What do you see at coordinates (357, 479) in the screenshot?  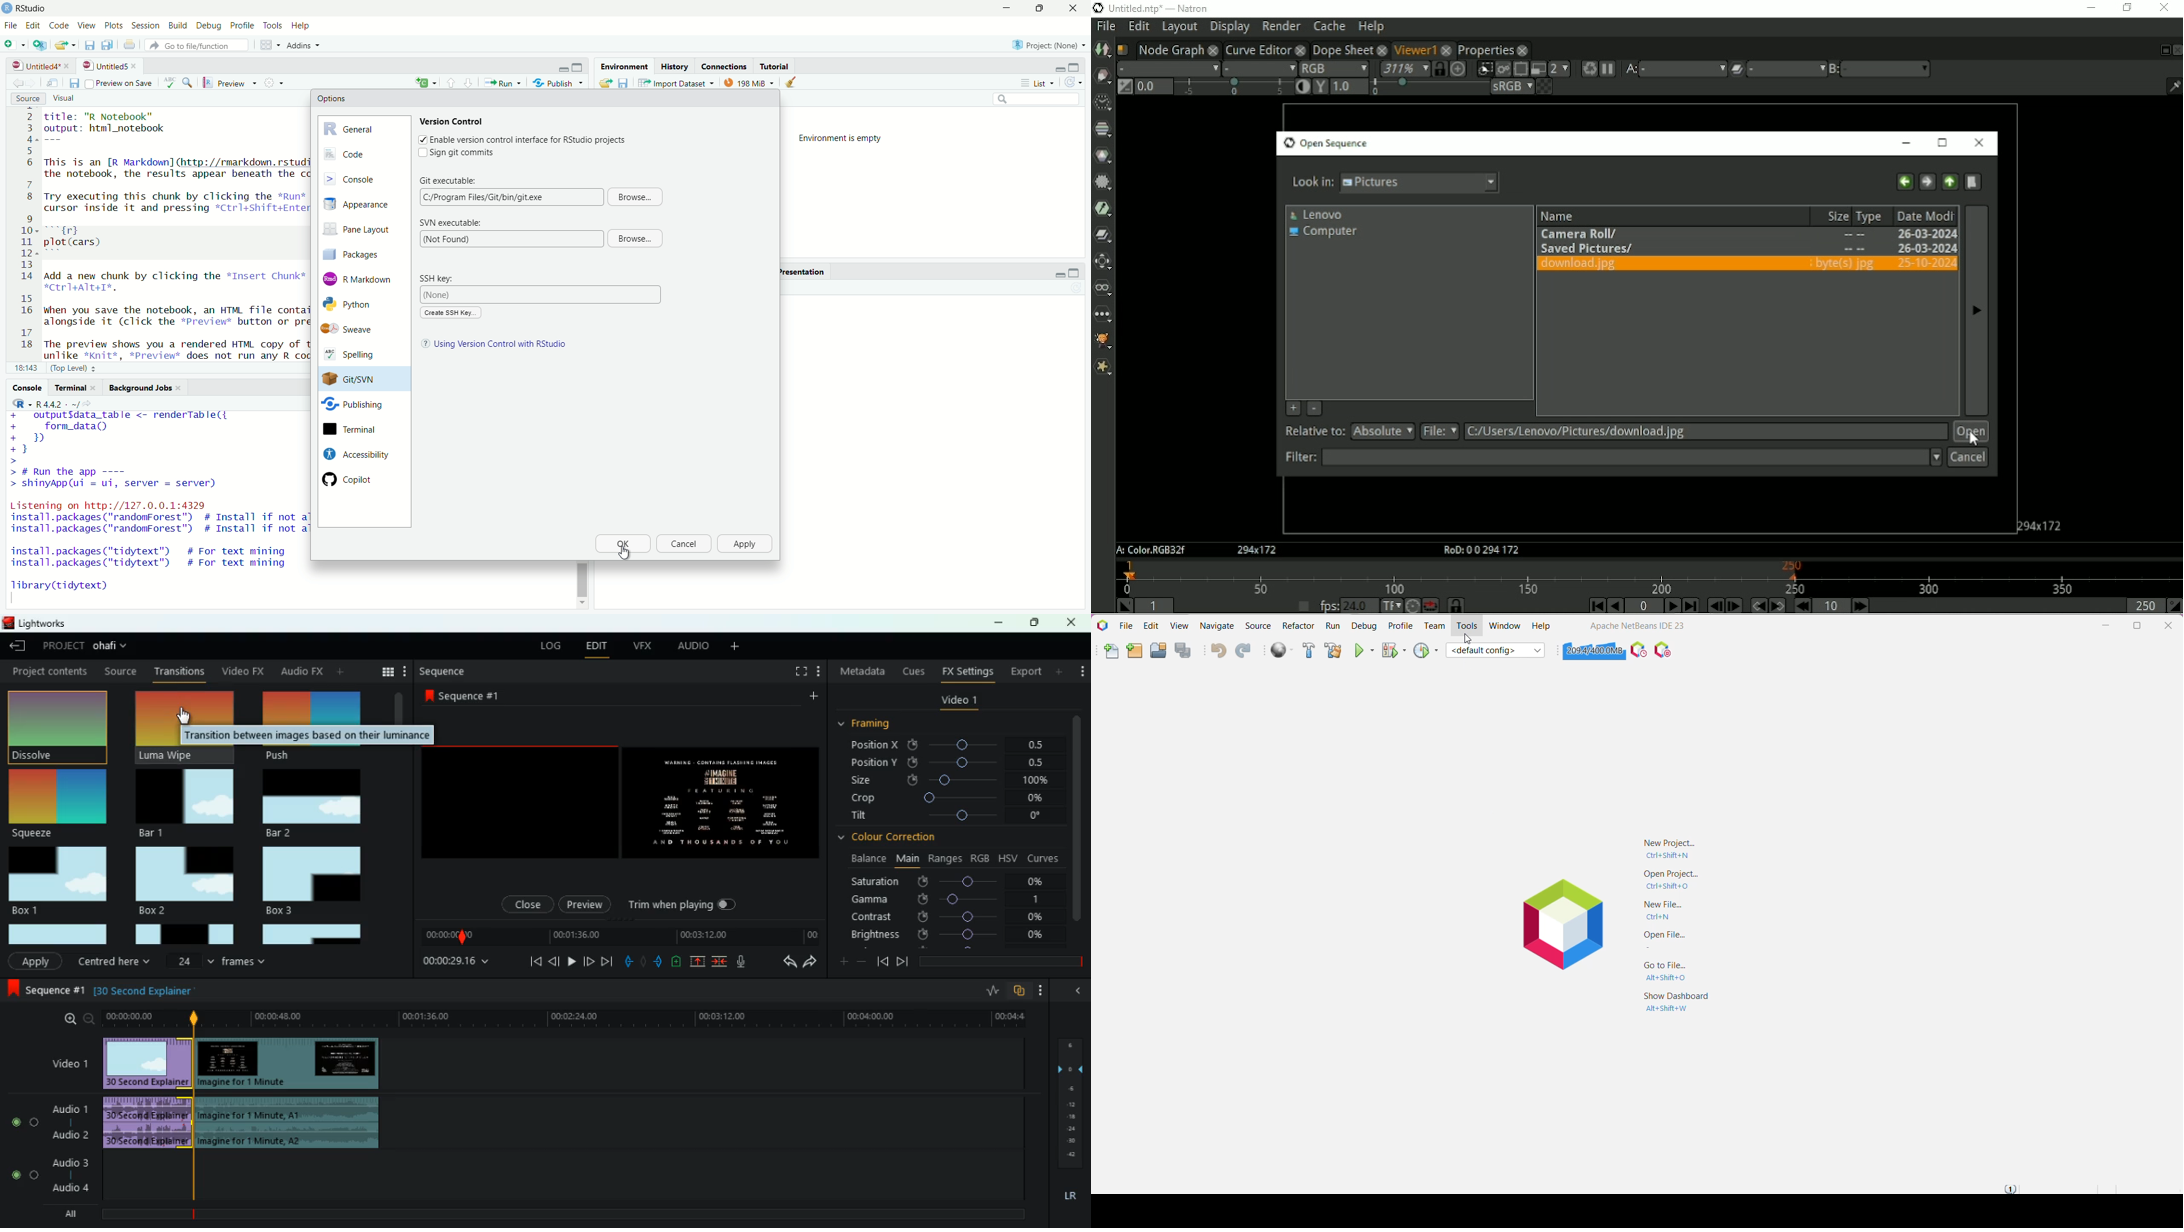 I see `copilot` at bounding box center [357, 479].